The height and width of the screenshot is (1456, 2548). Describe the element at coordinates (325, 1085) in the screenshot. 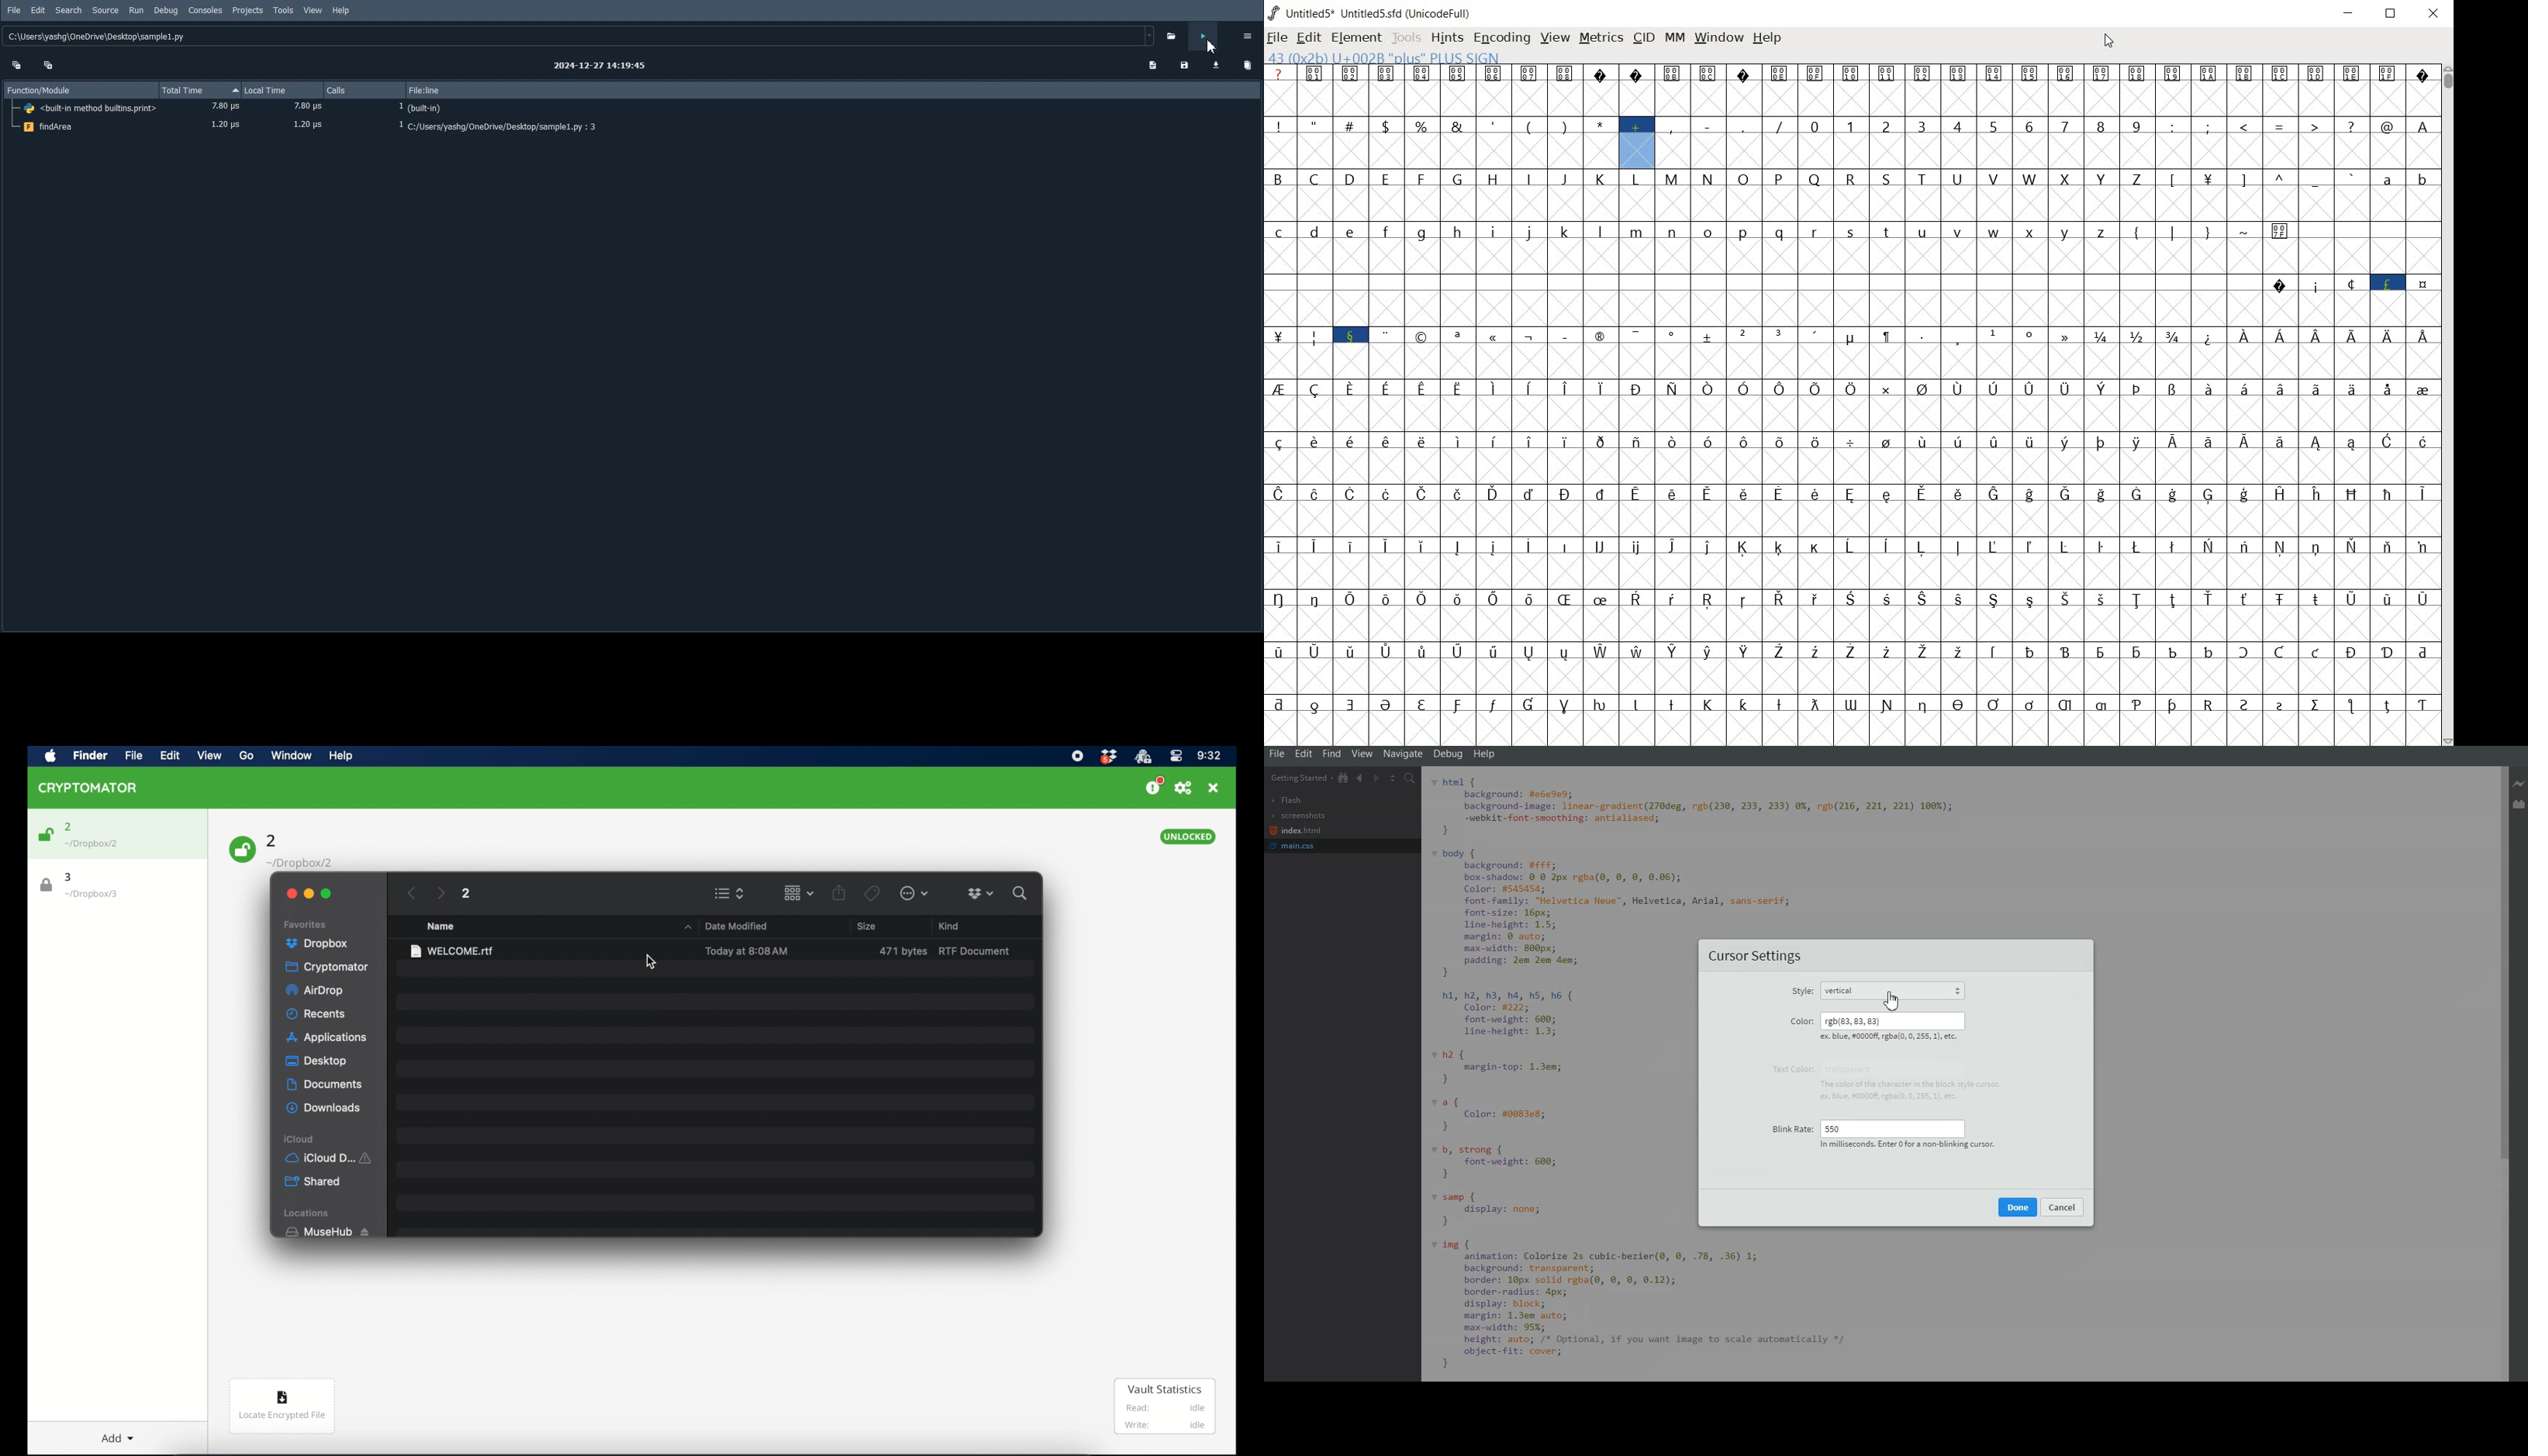

I see `documents` at that location.